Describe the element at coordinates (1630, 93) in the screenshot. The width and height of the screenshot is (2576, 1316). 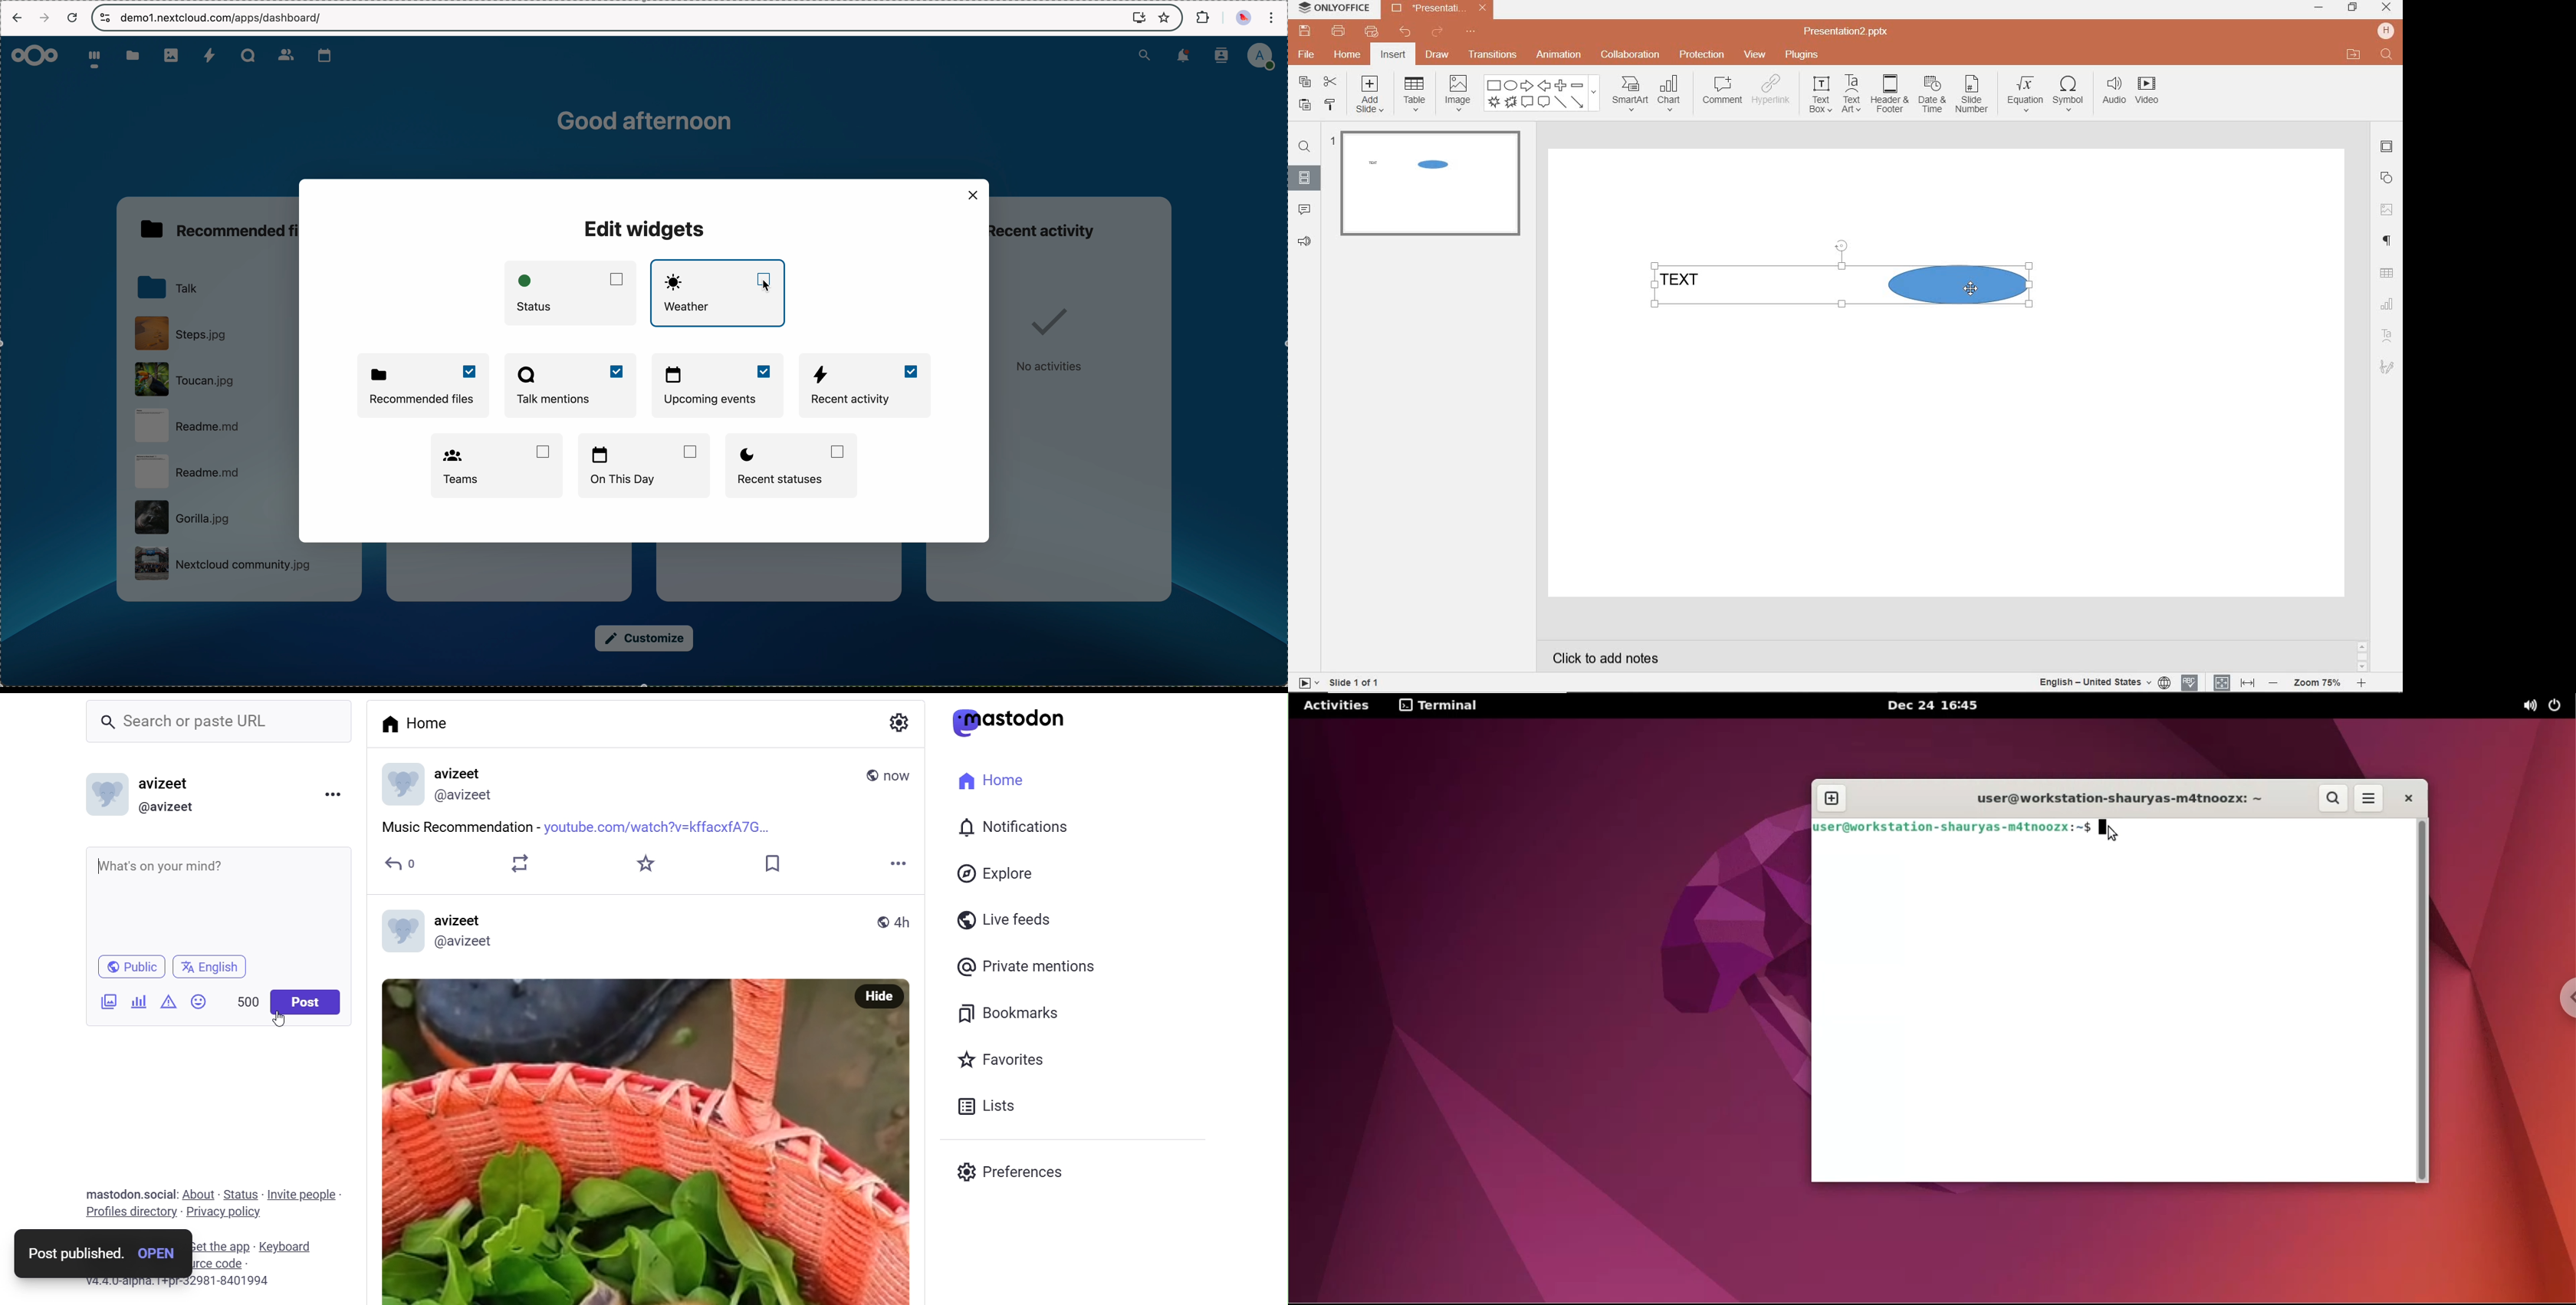
I see `smartart` at that location.